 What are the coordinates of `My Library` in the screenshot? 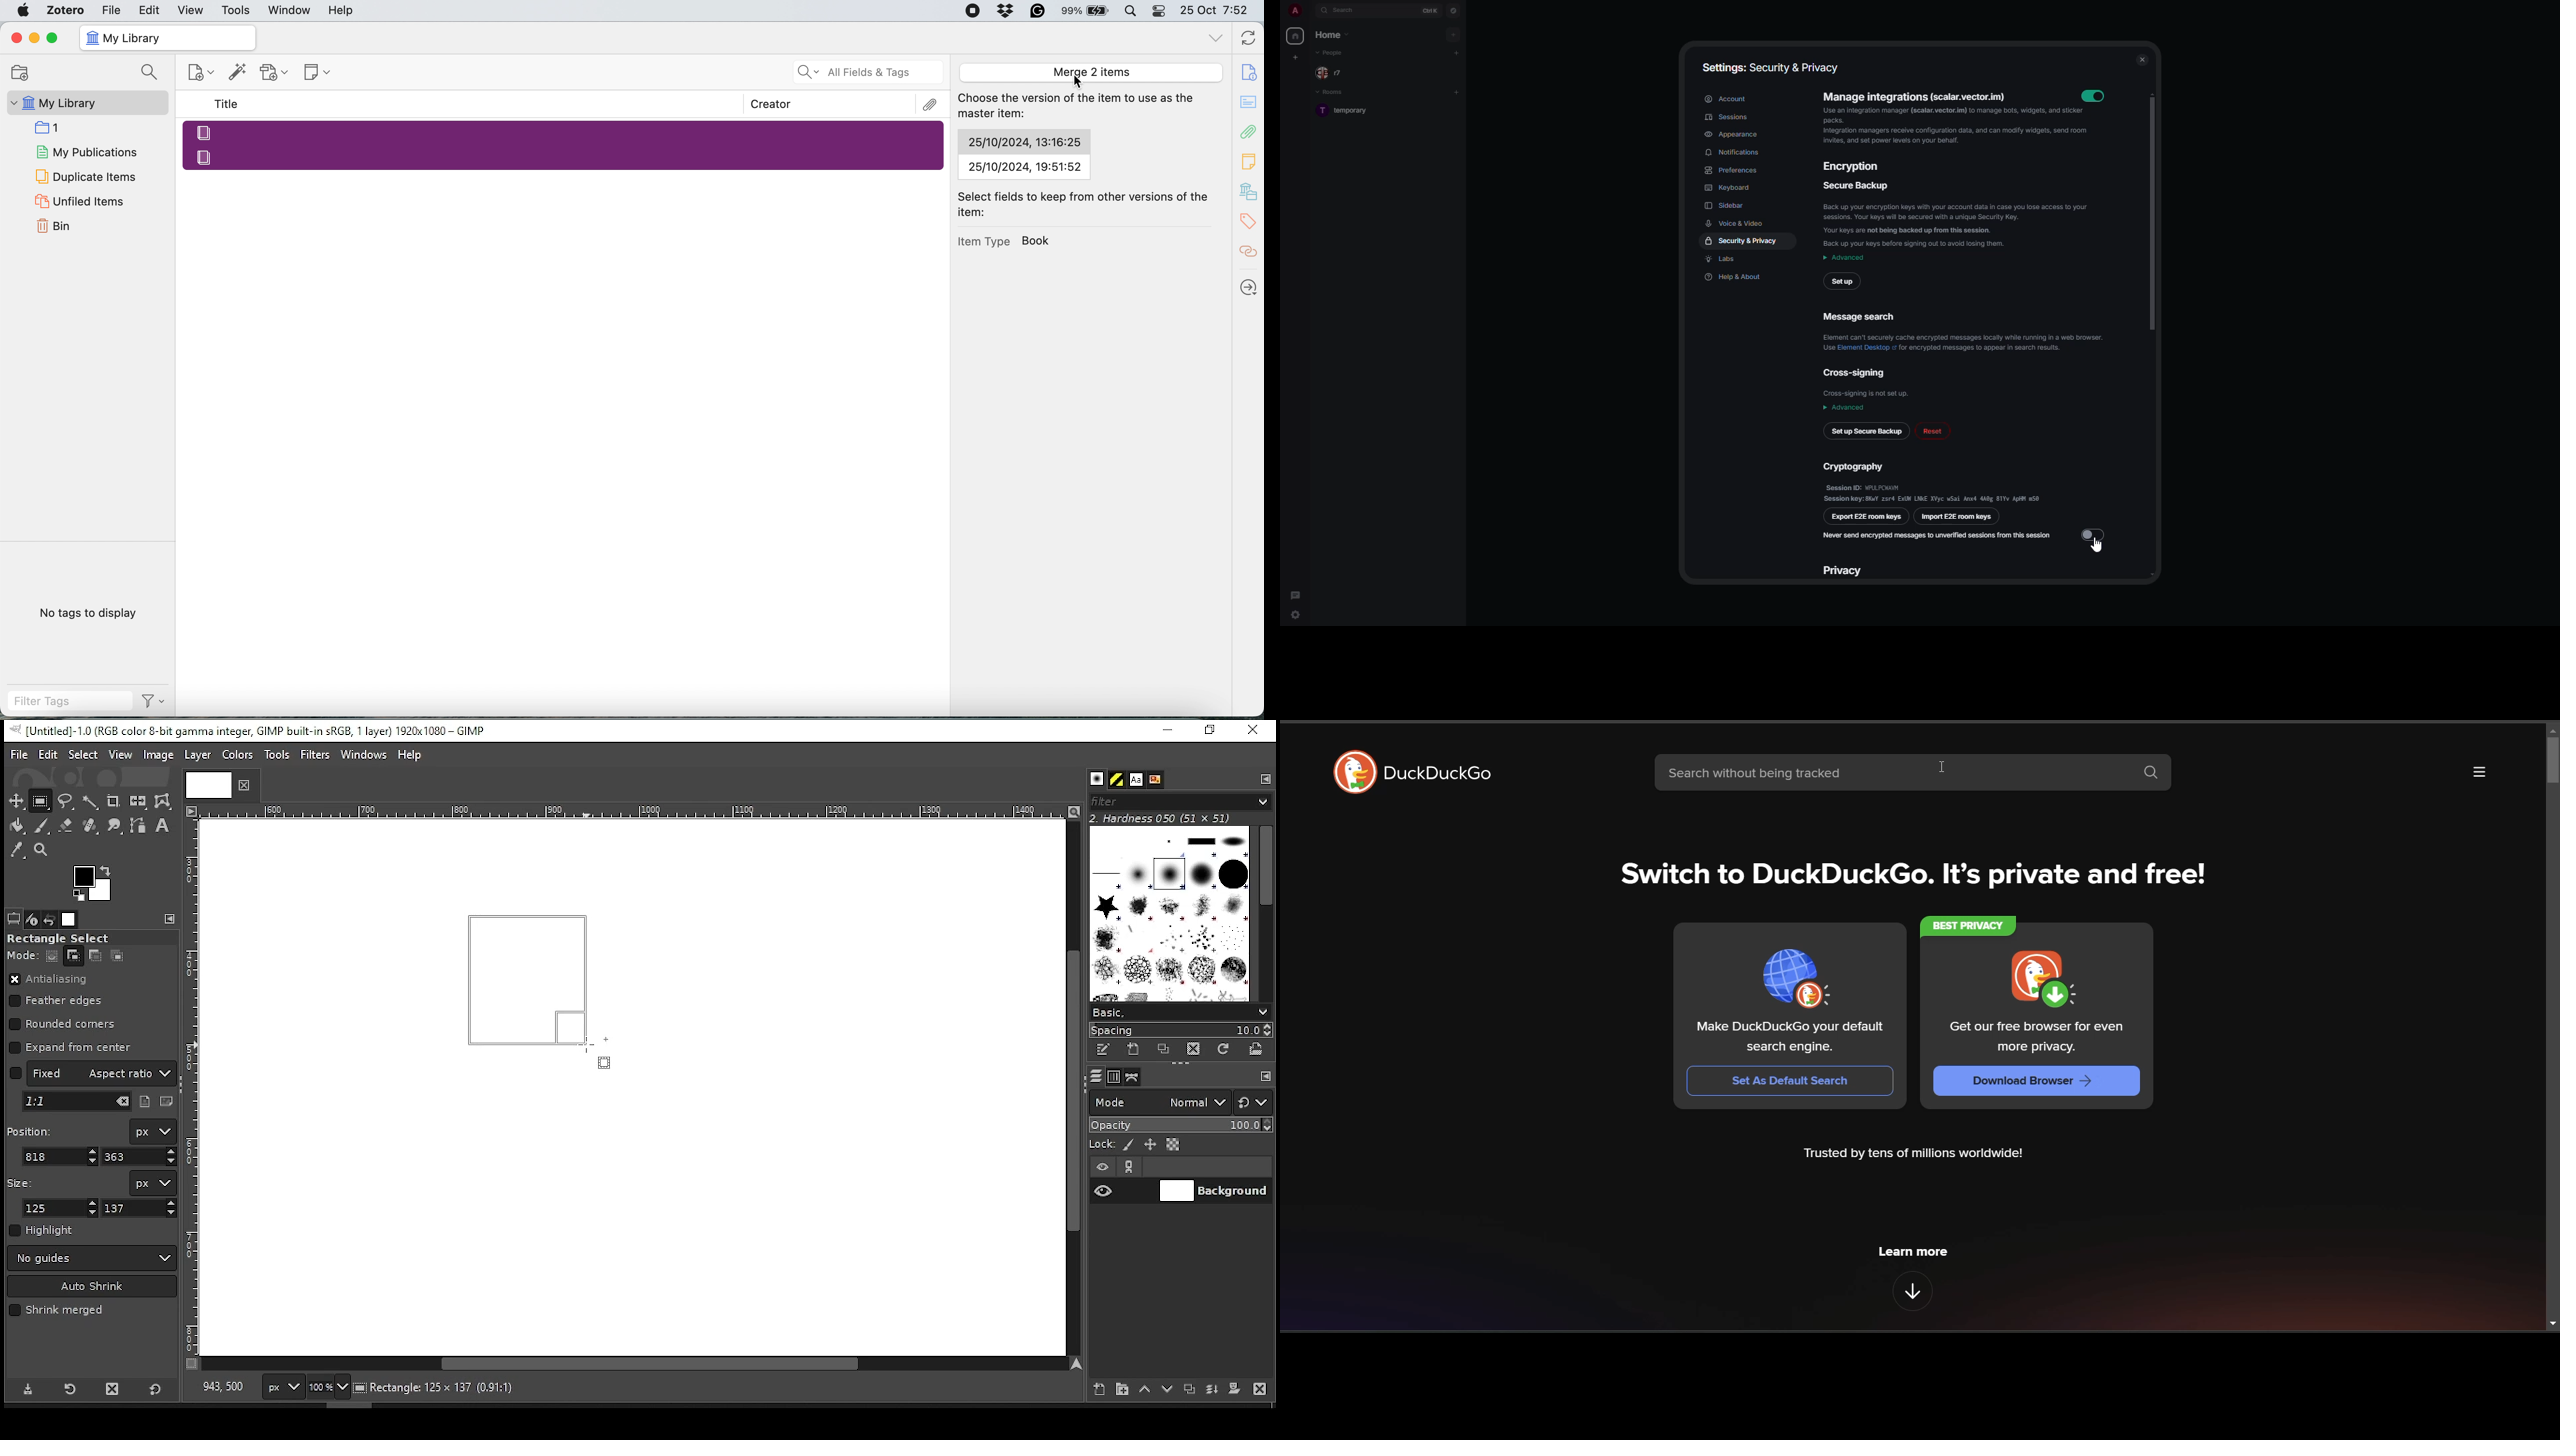 It's located at (85, 103).